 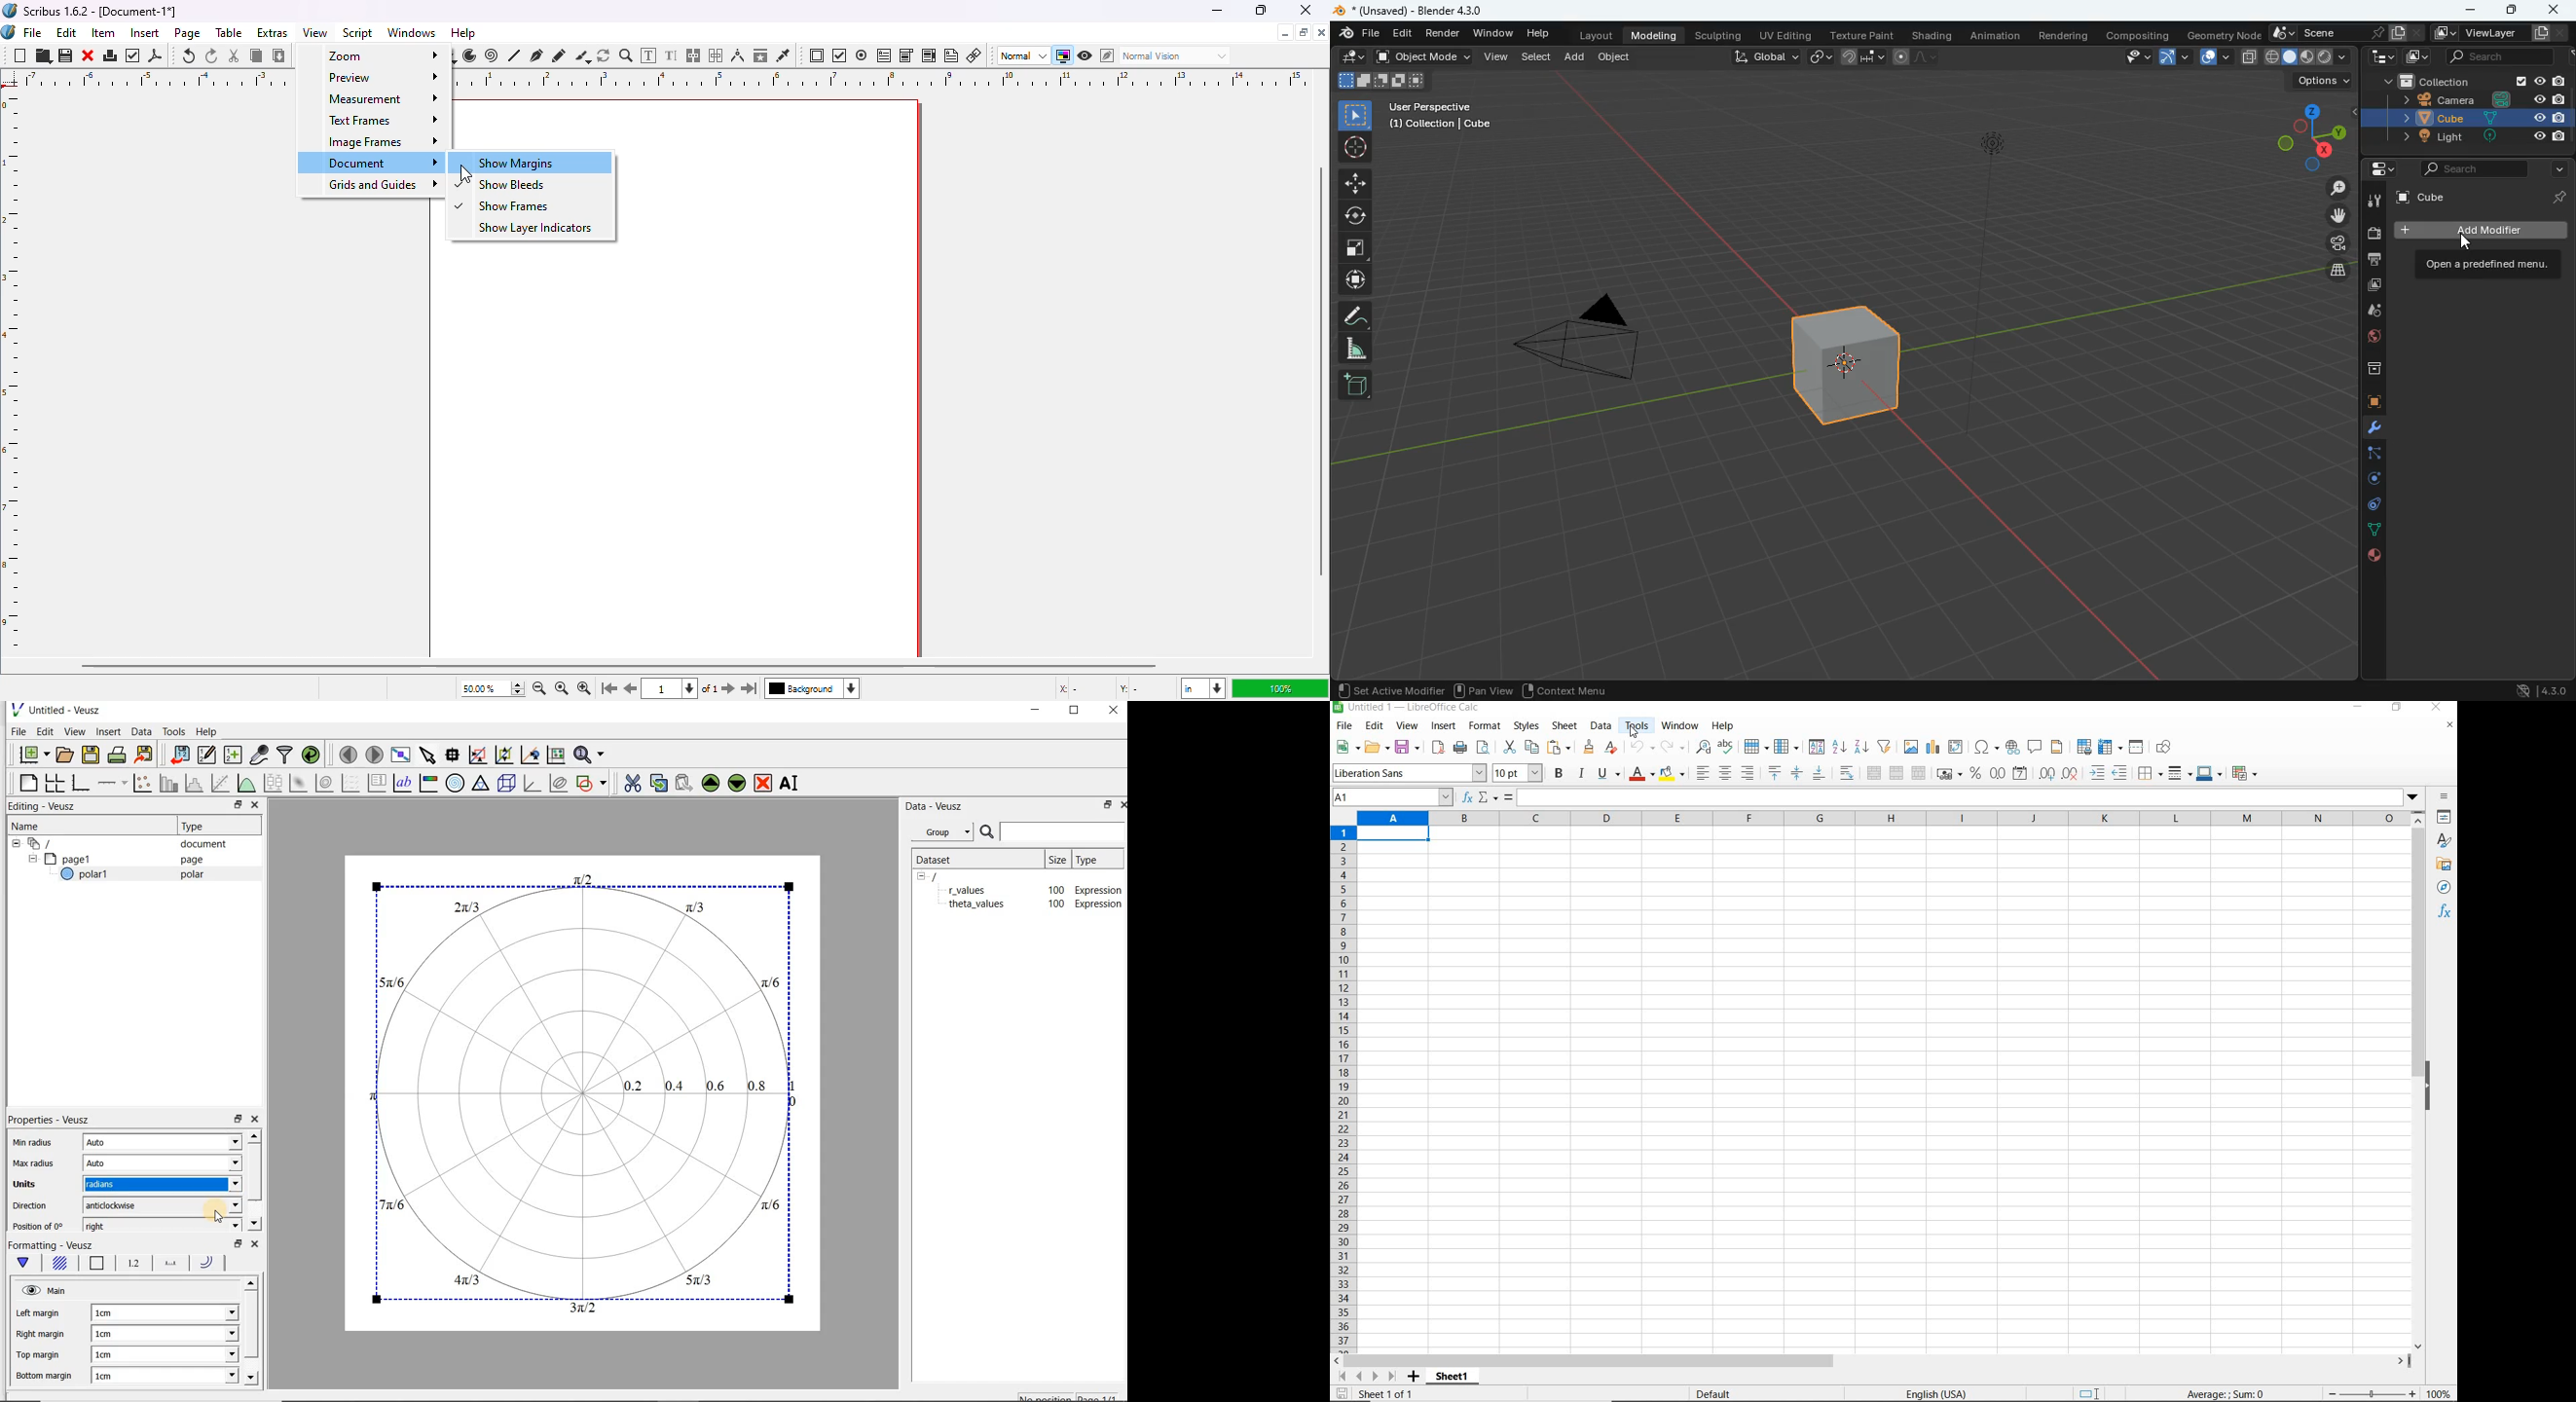 I want to click on paste, so click(x=279, y=55).